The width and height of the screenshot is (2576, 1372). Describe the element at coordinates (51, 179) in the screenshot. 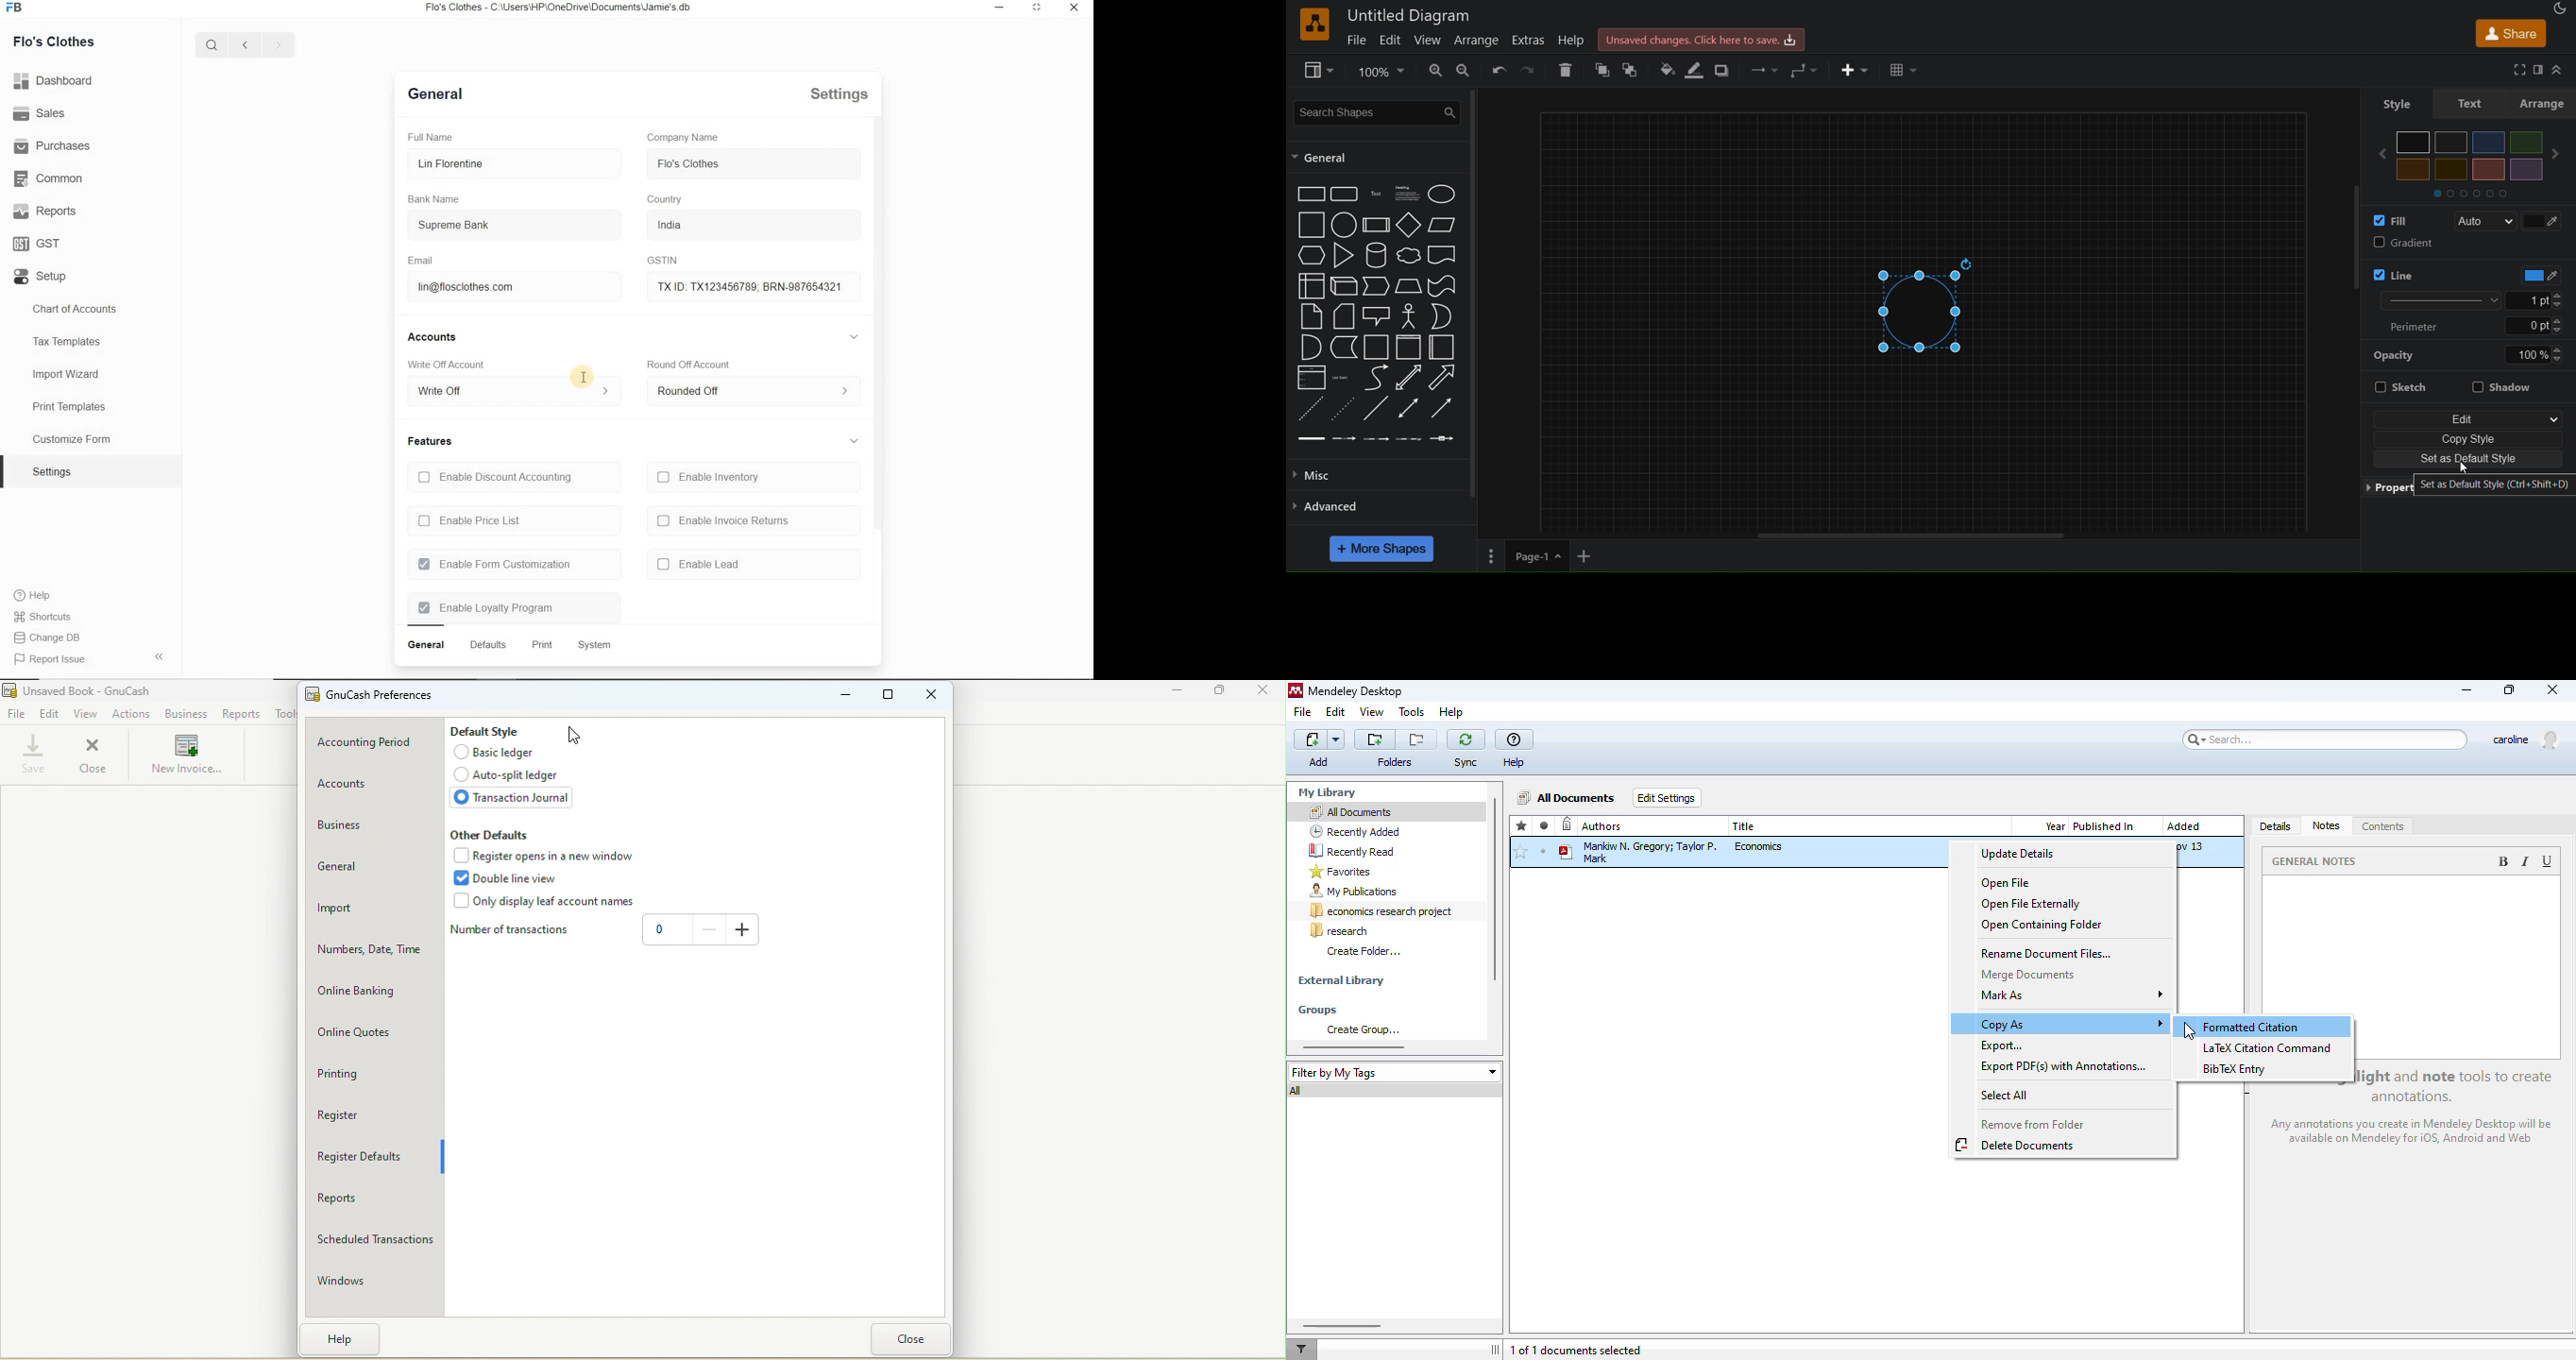

I see `Common` at that location.